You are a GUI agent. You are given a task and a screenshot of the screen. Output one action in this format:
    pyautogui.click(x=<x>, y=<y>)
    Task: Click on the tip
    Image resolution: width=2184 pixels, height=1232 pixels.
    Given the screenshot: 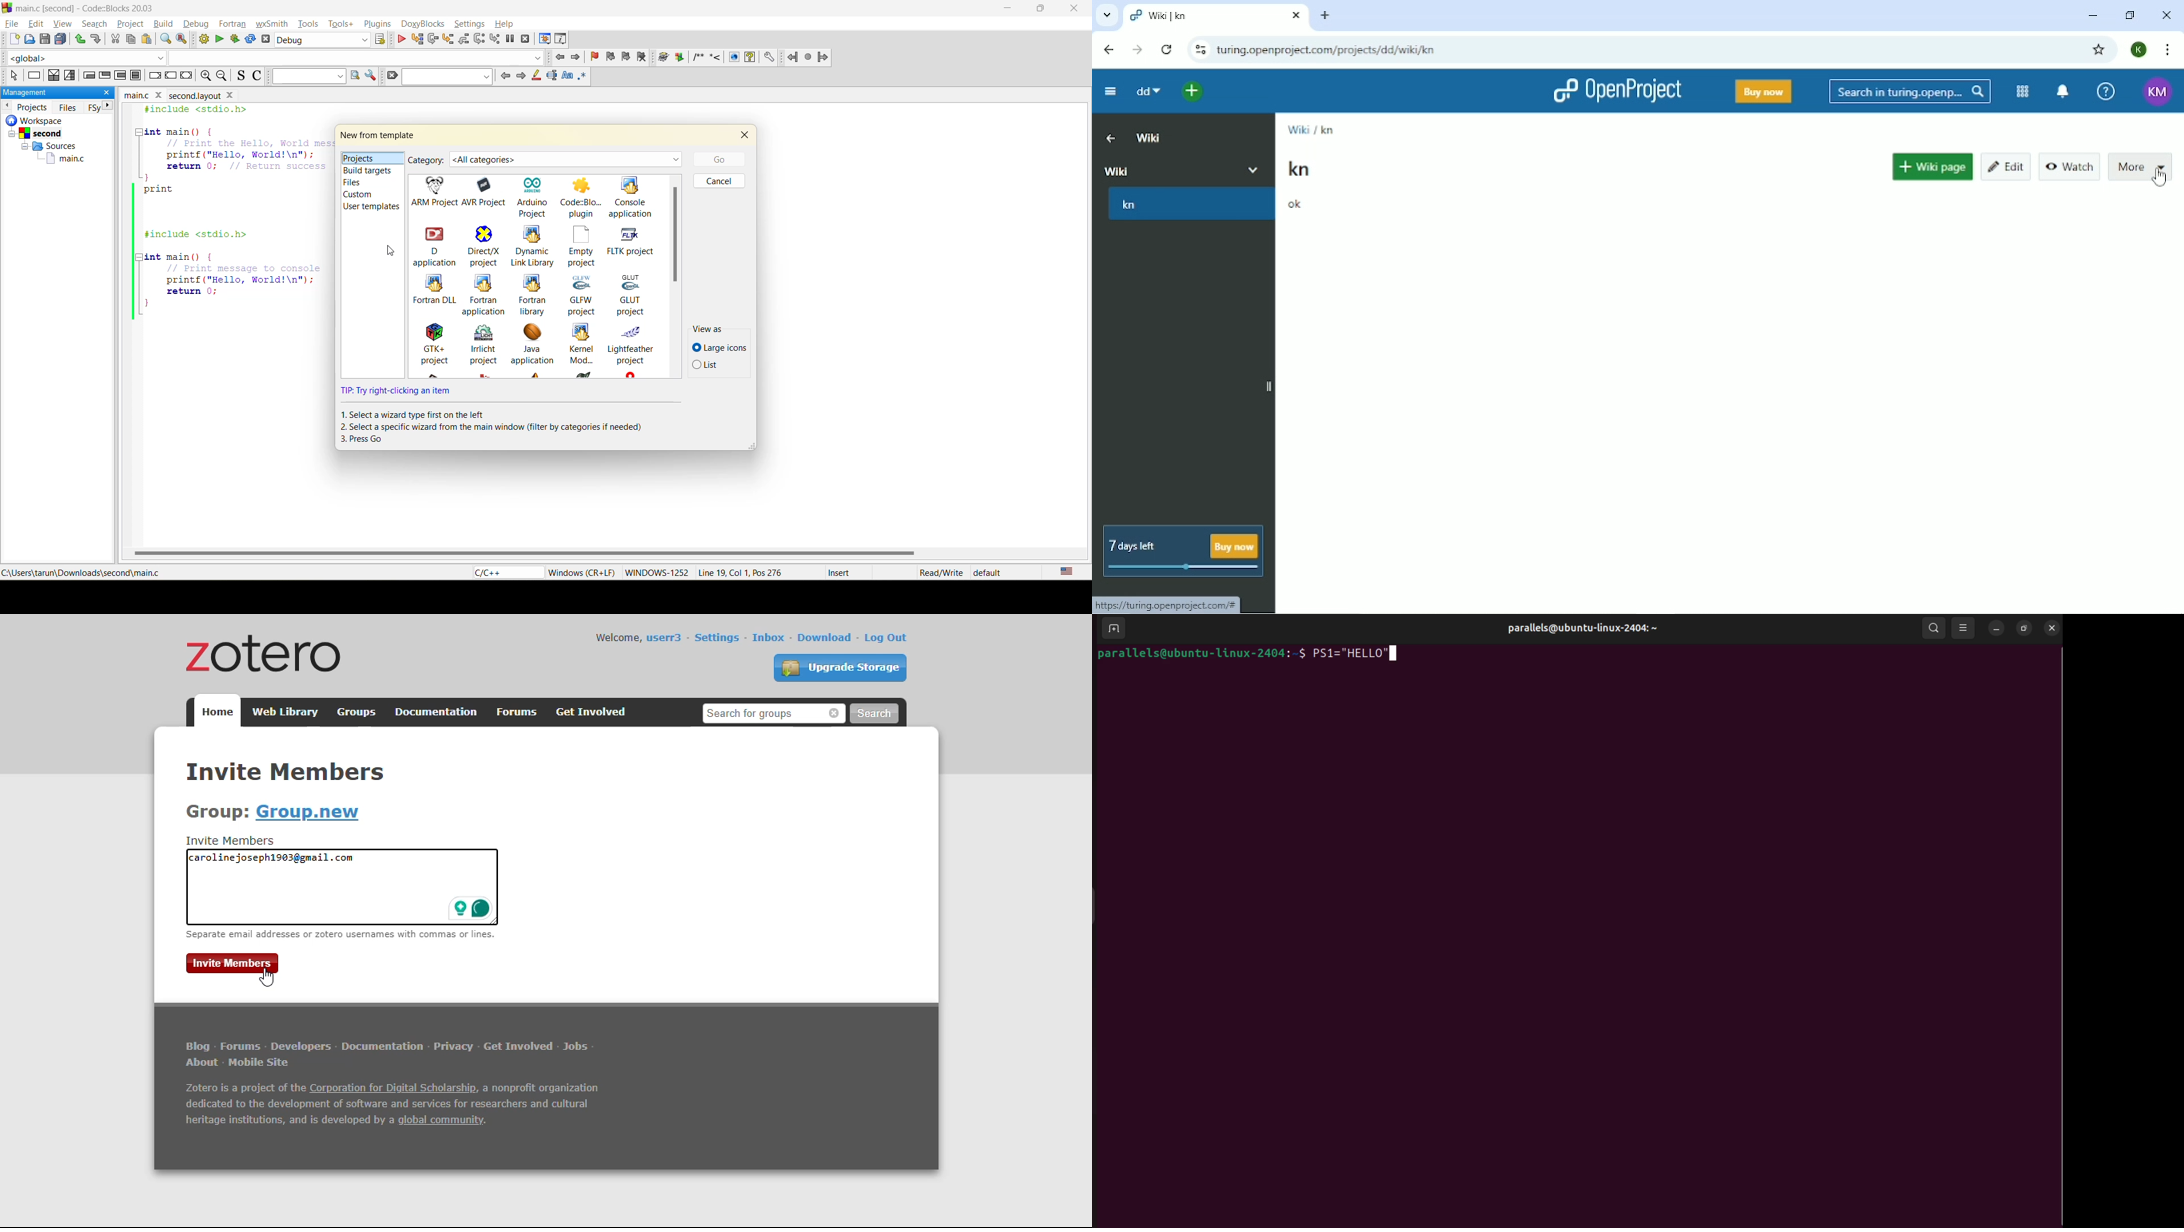 What is the action you would take?
    pyautogui.click(x=402, y=391)
    